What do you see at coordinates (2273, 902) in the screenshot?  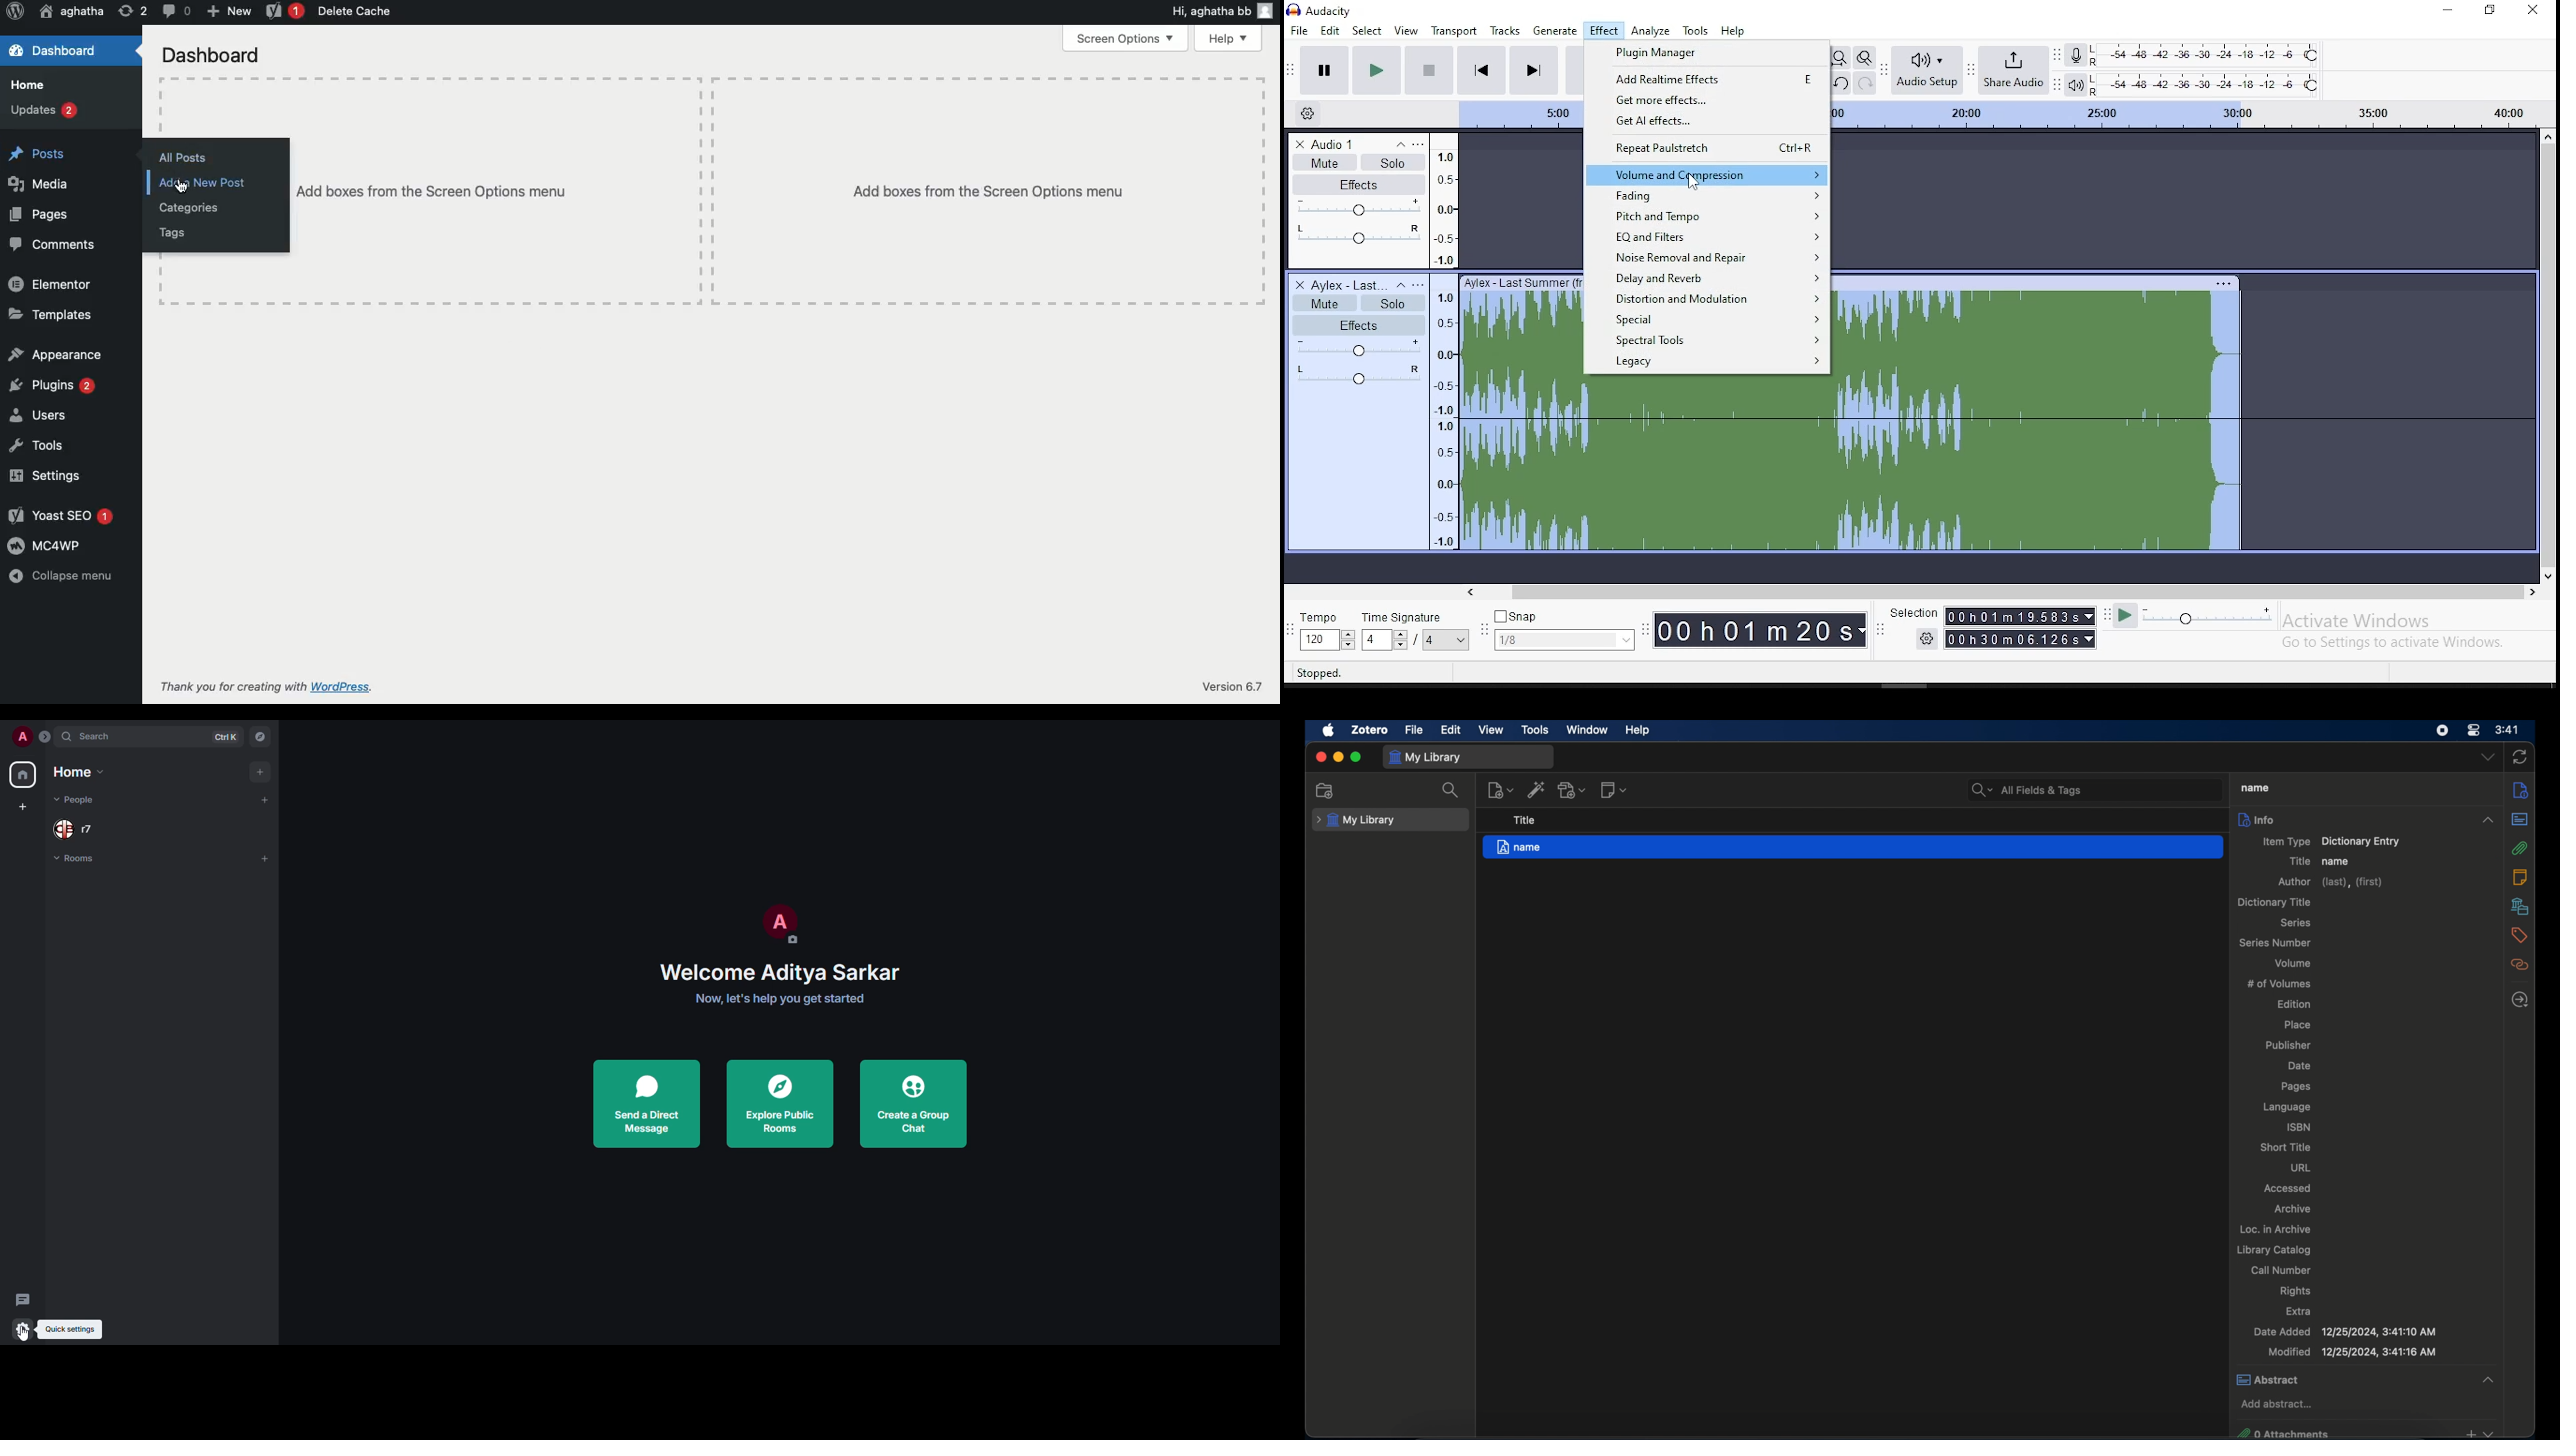 I see `dictionary title` at bounding box center [2273, 902].